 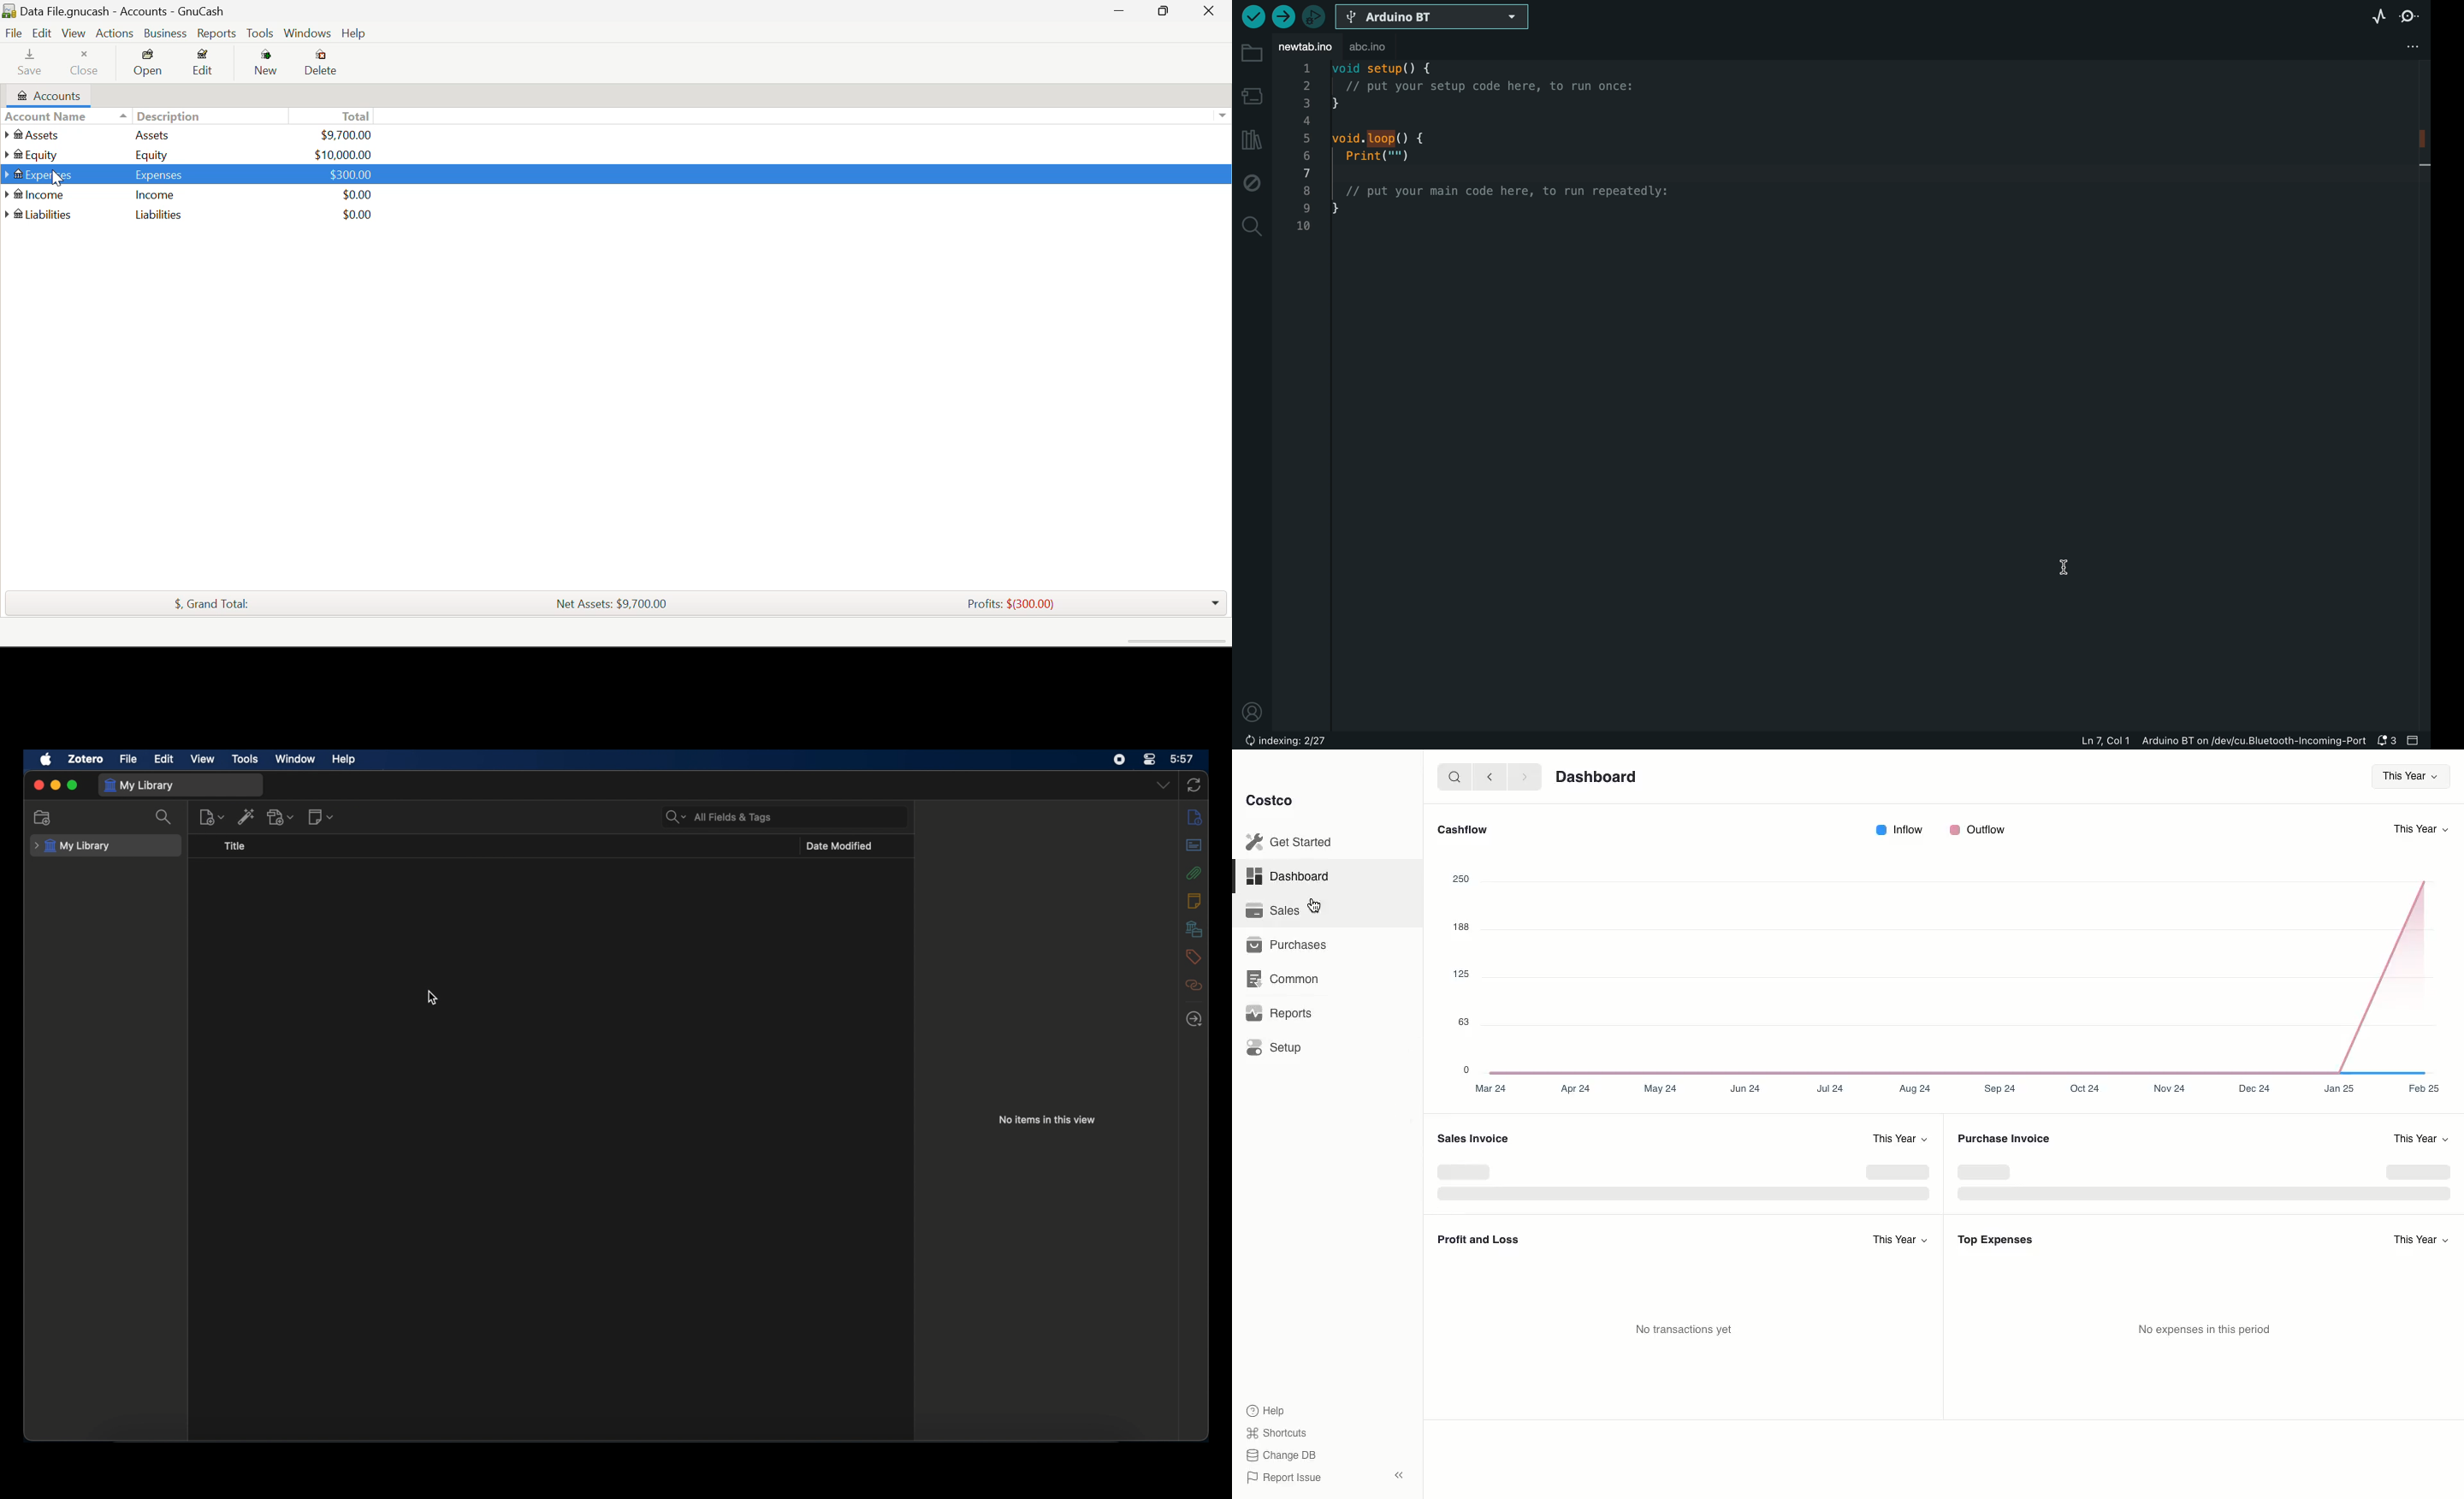 I want to click on Restore Down, so click(x=1121, y=13).